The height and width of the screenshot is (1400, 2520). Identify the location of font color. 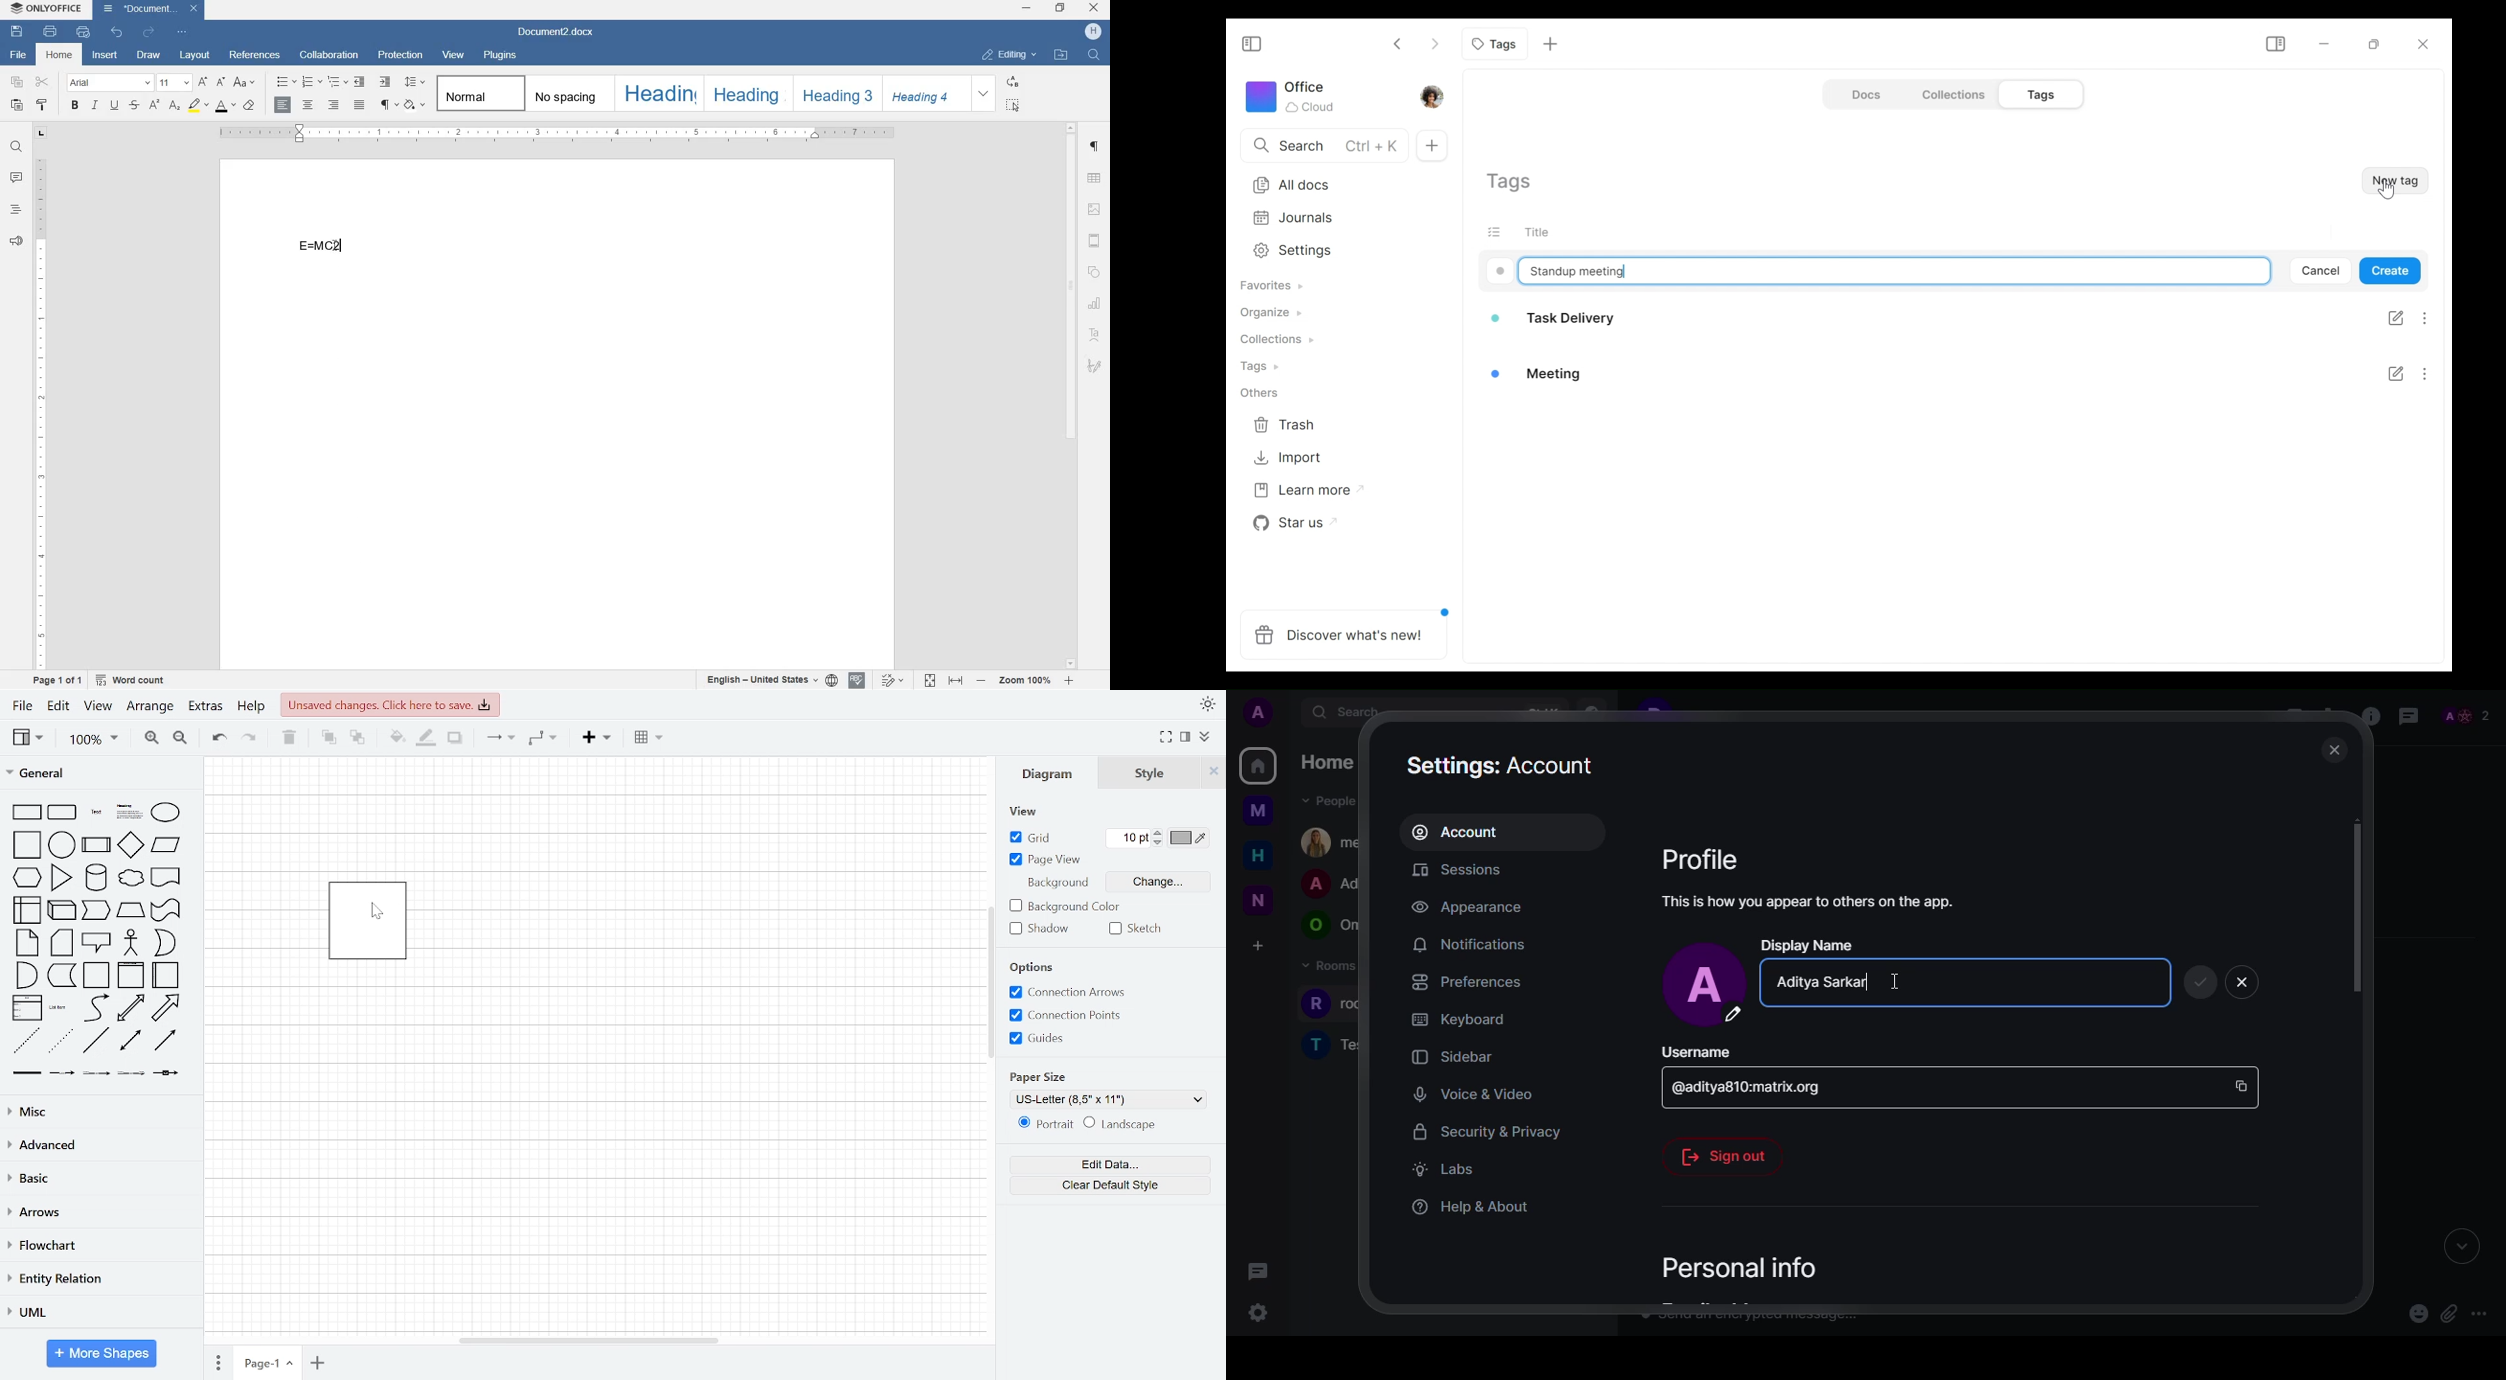
(227, 106).